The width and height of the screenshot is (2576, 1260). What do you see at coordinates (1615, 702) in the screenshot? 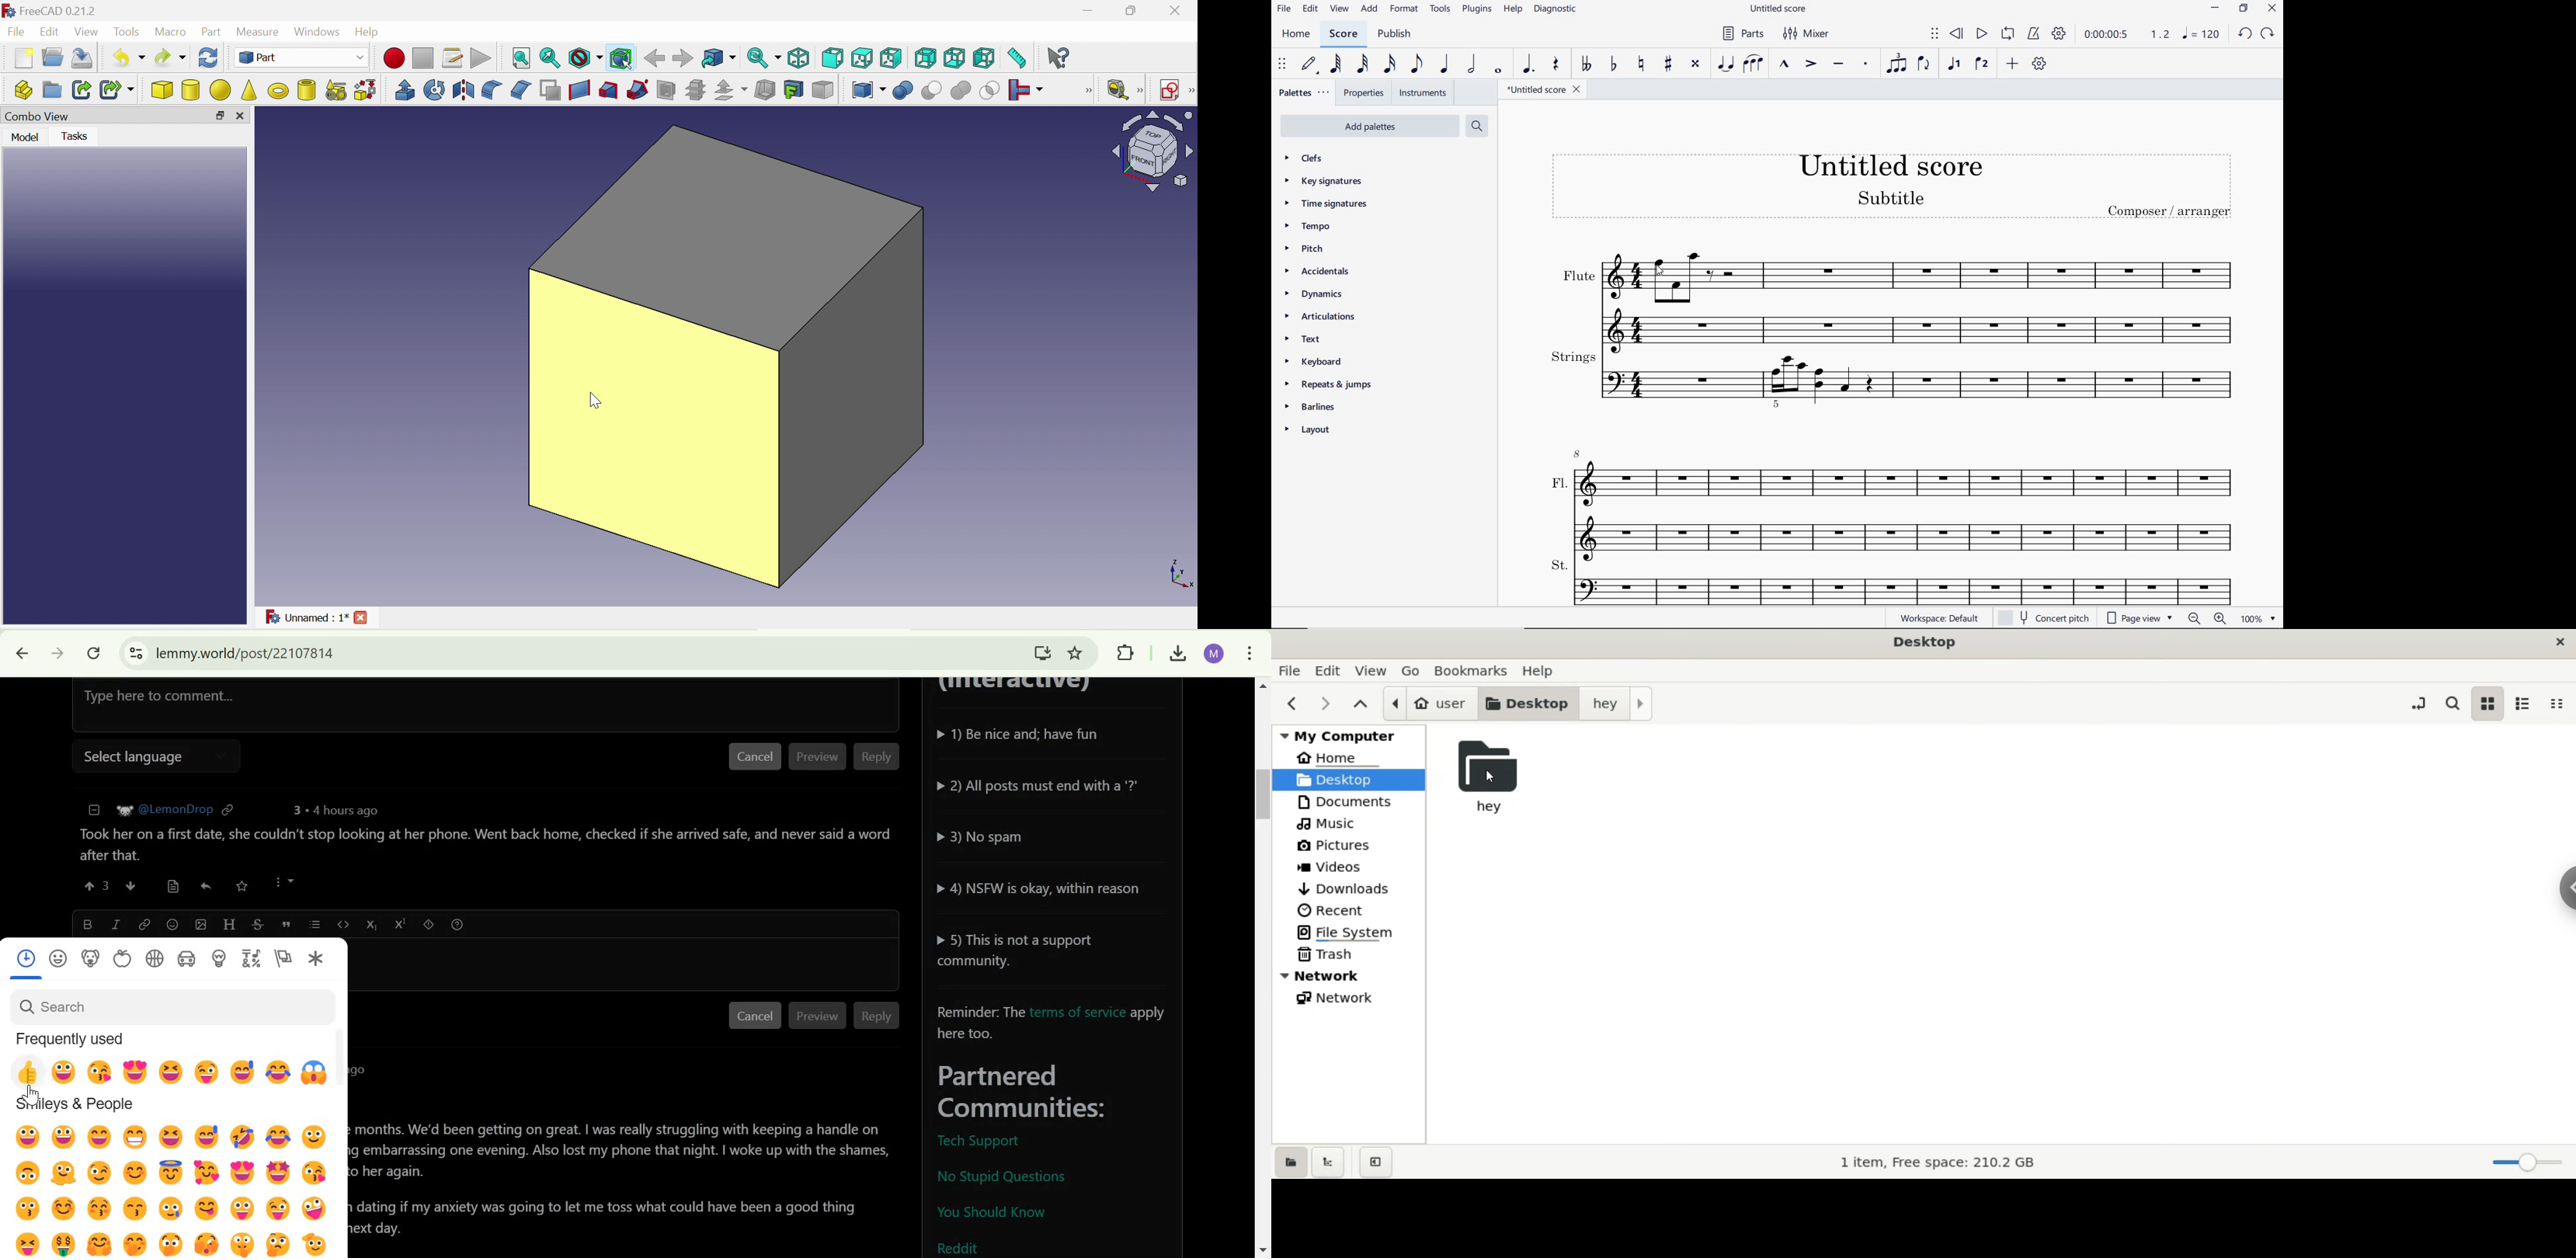
I see `hey` at bounding box center [1615, 702].